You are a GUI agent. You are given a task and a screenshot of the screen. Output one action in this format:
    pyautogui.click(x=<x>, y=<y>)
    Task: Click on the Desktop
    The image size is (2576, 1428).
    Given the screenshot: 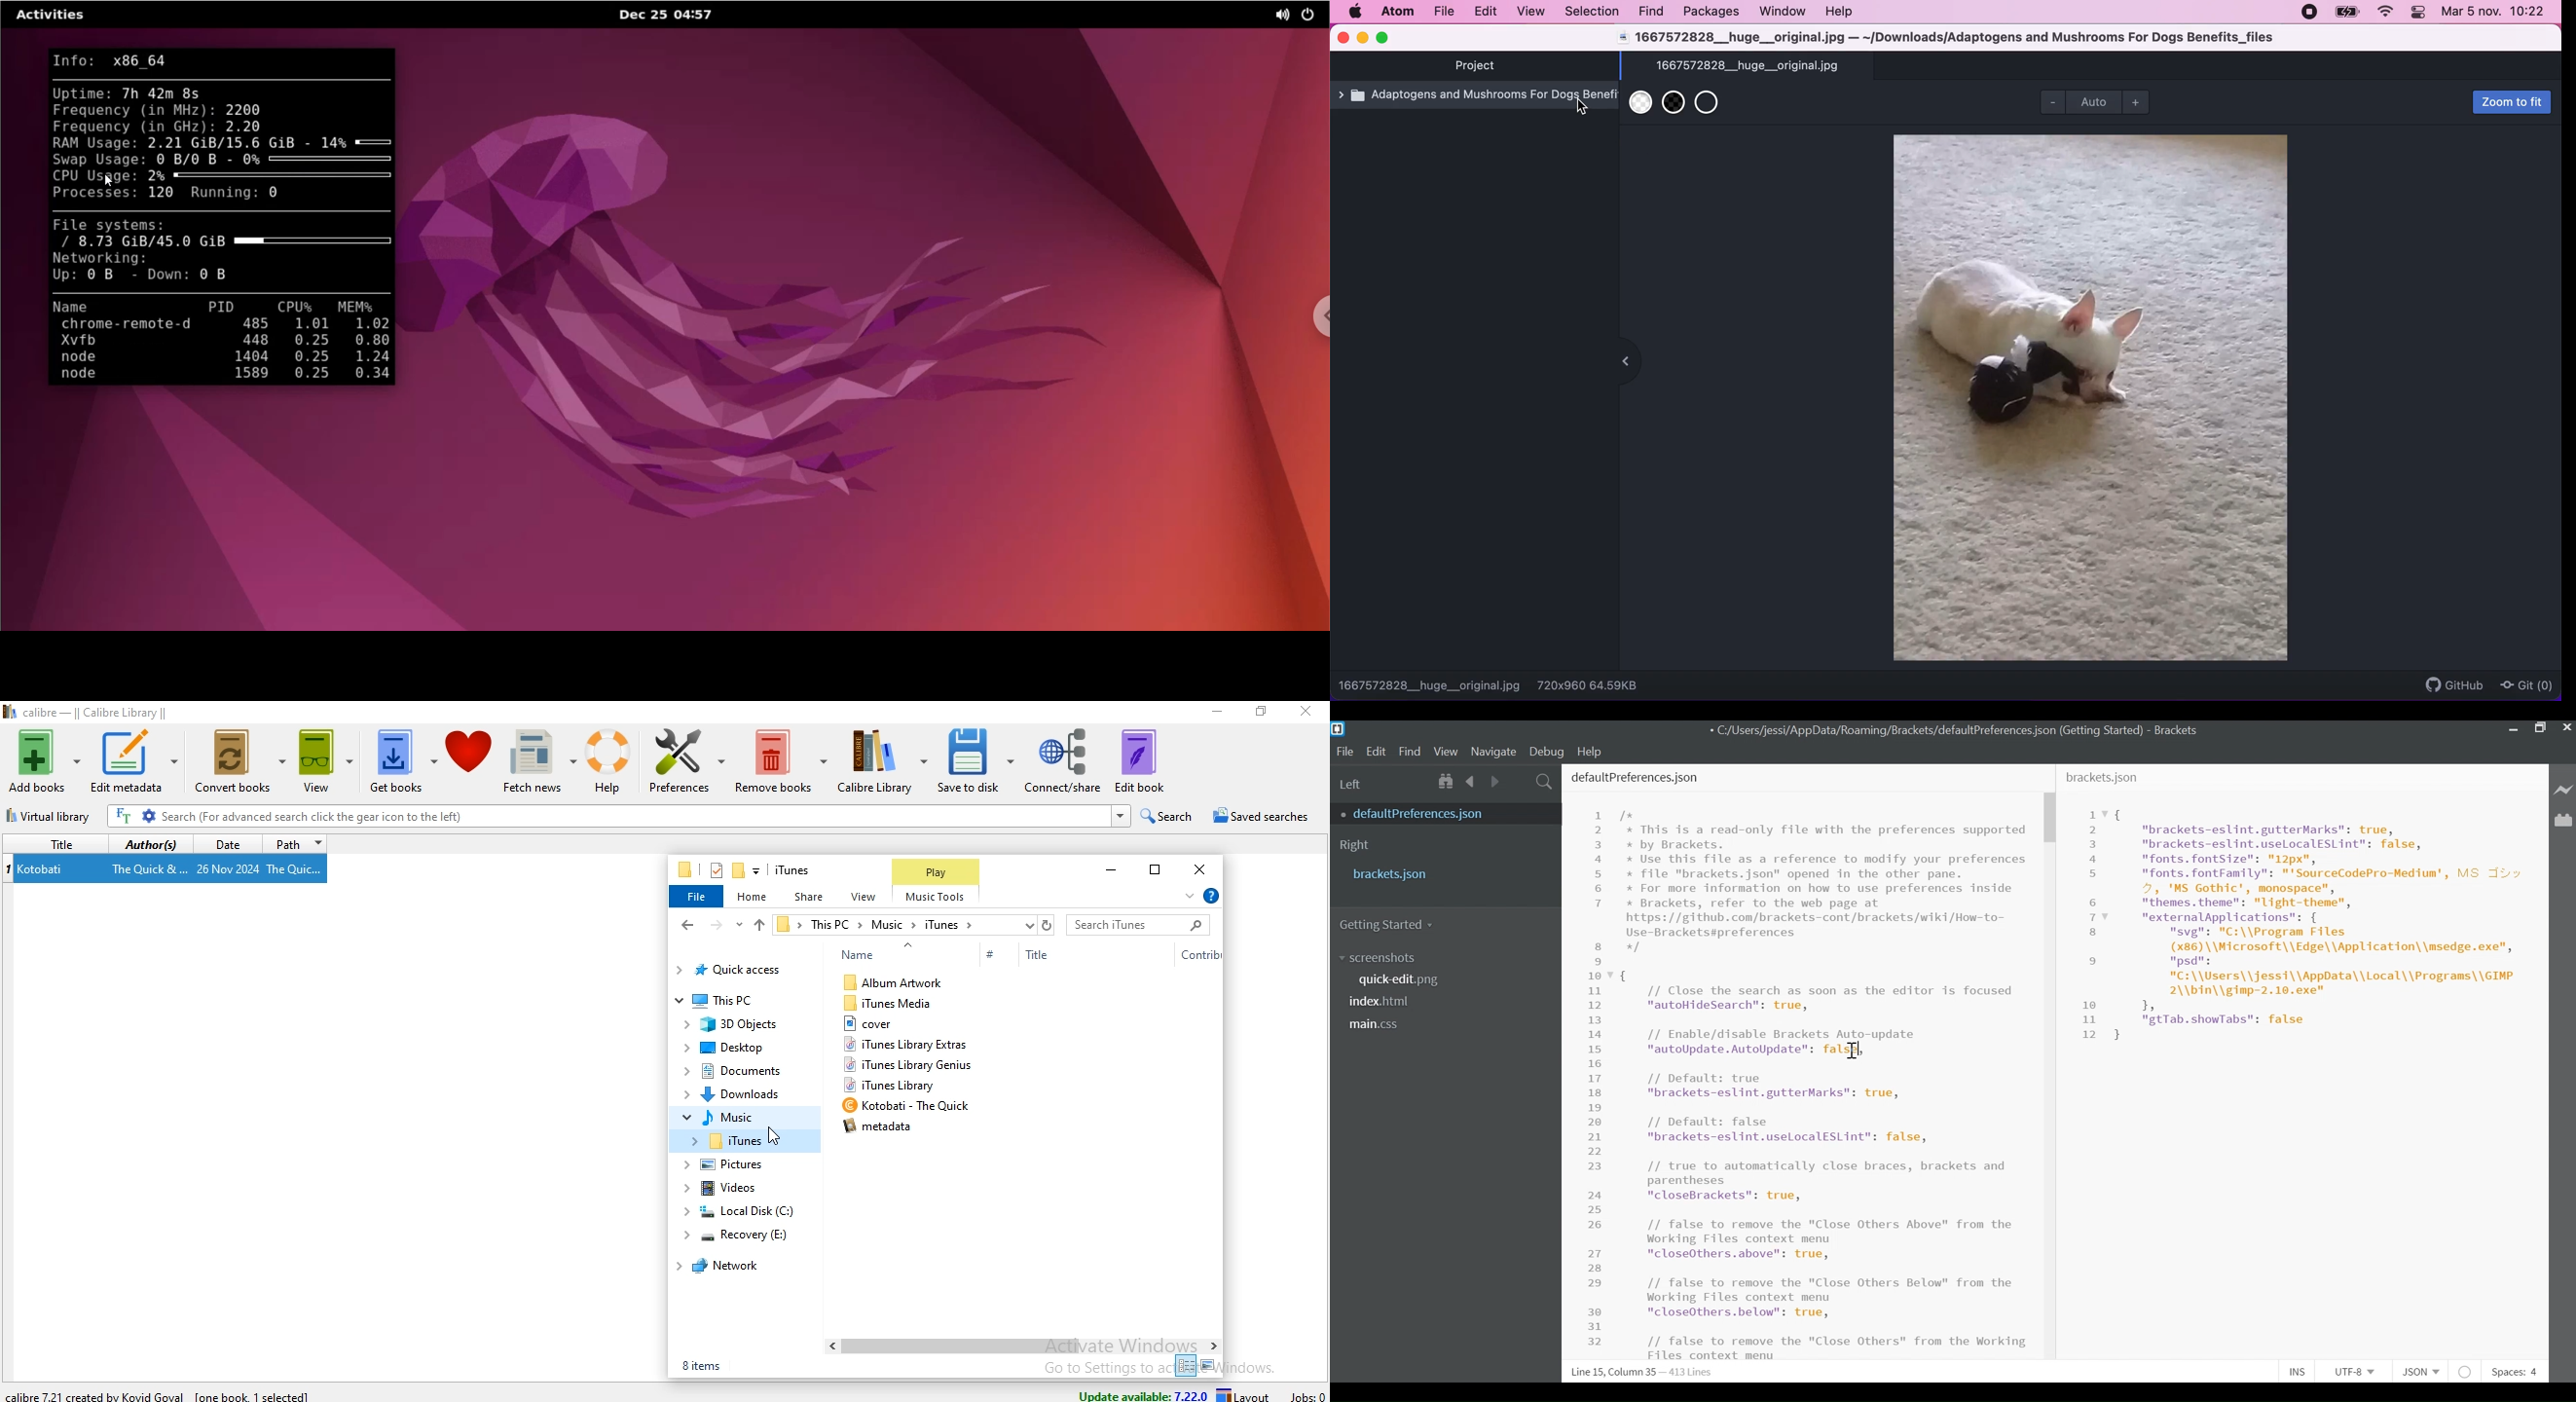 What is the action you would take?
    pyautogui.click(x=733, y=1051)
    